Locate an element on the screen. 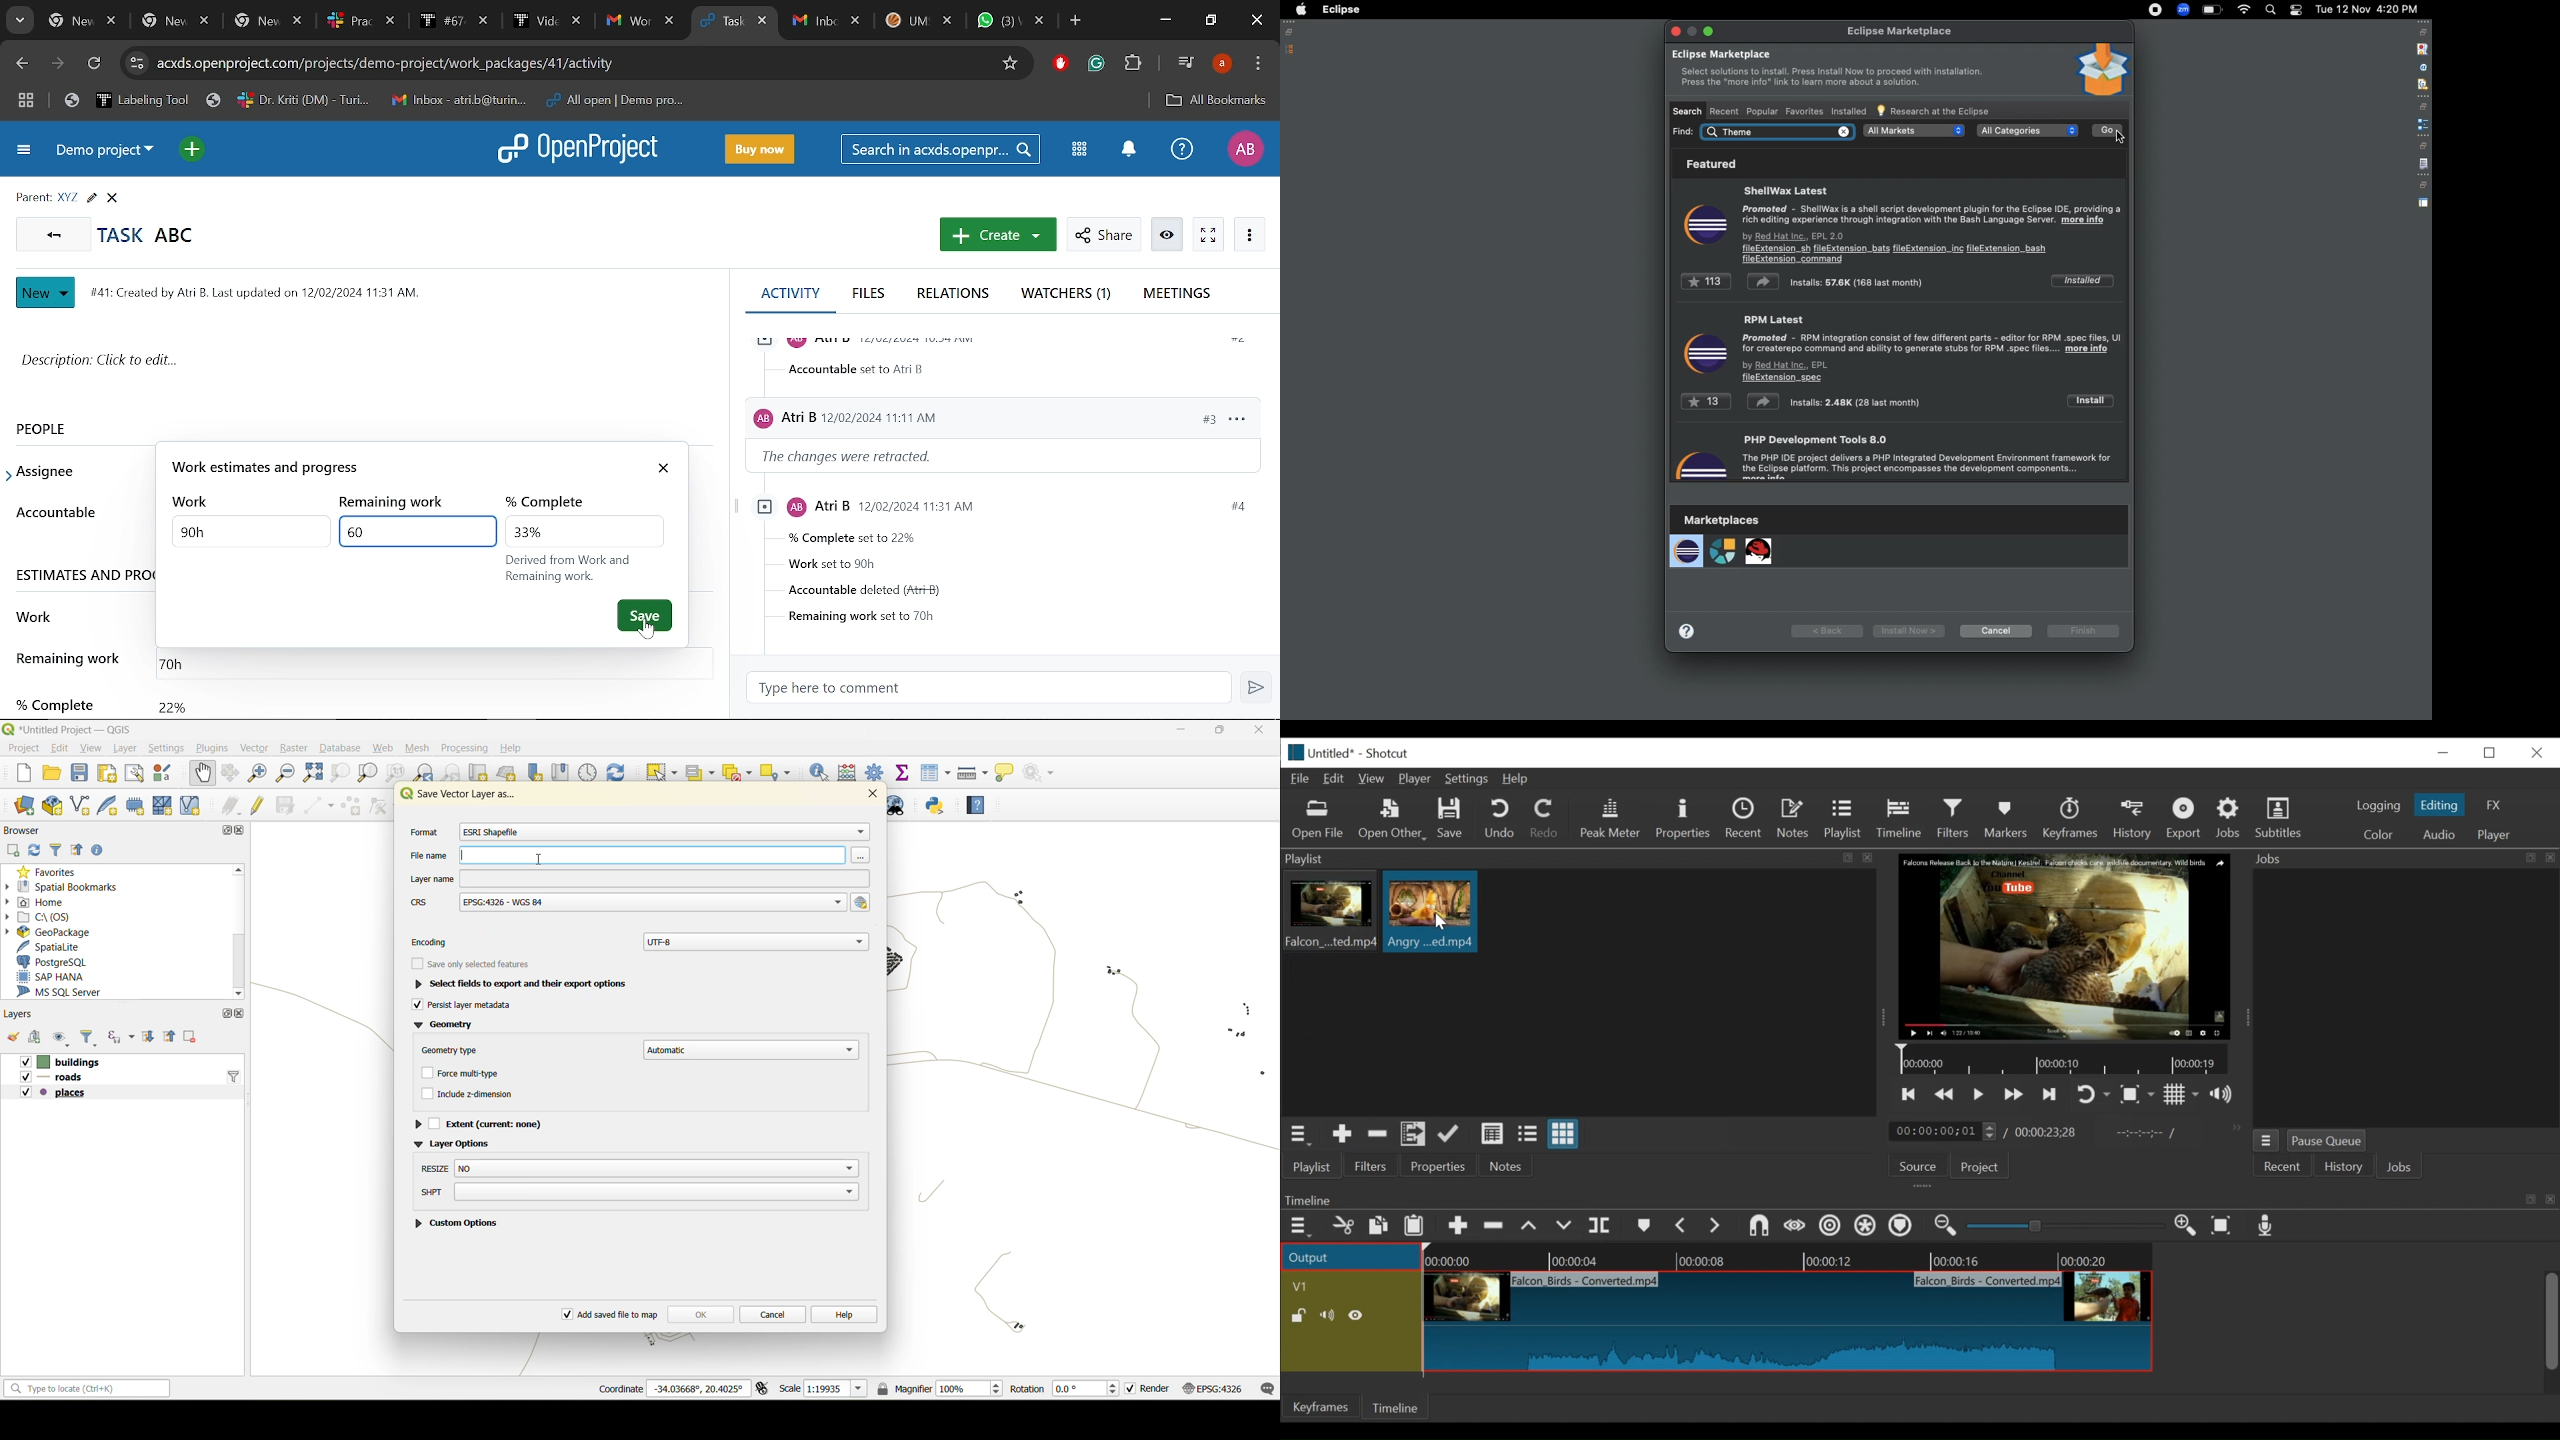 Image resolution: width=2576 pixels, height=1456 pixels. slider is located at coordinates (2061, 1227).